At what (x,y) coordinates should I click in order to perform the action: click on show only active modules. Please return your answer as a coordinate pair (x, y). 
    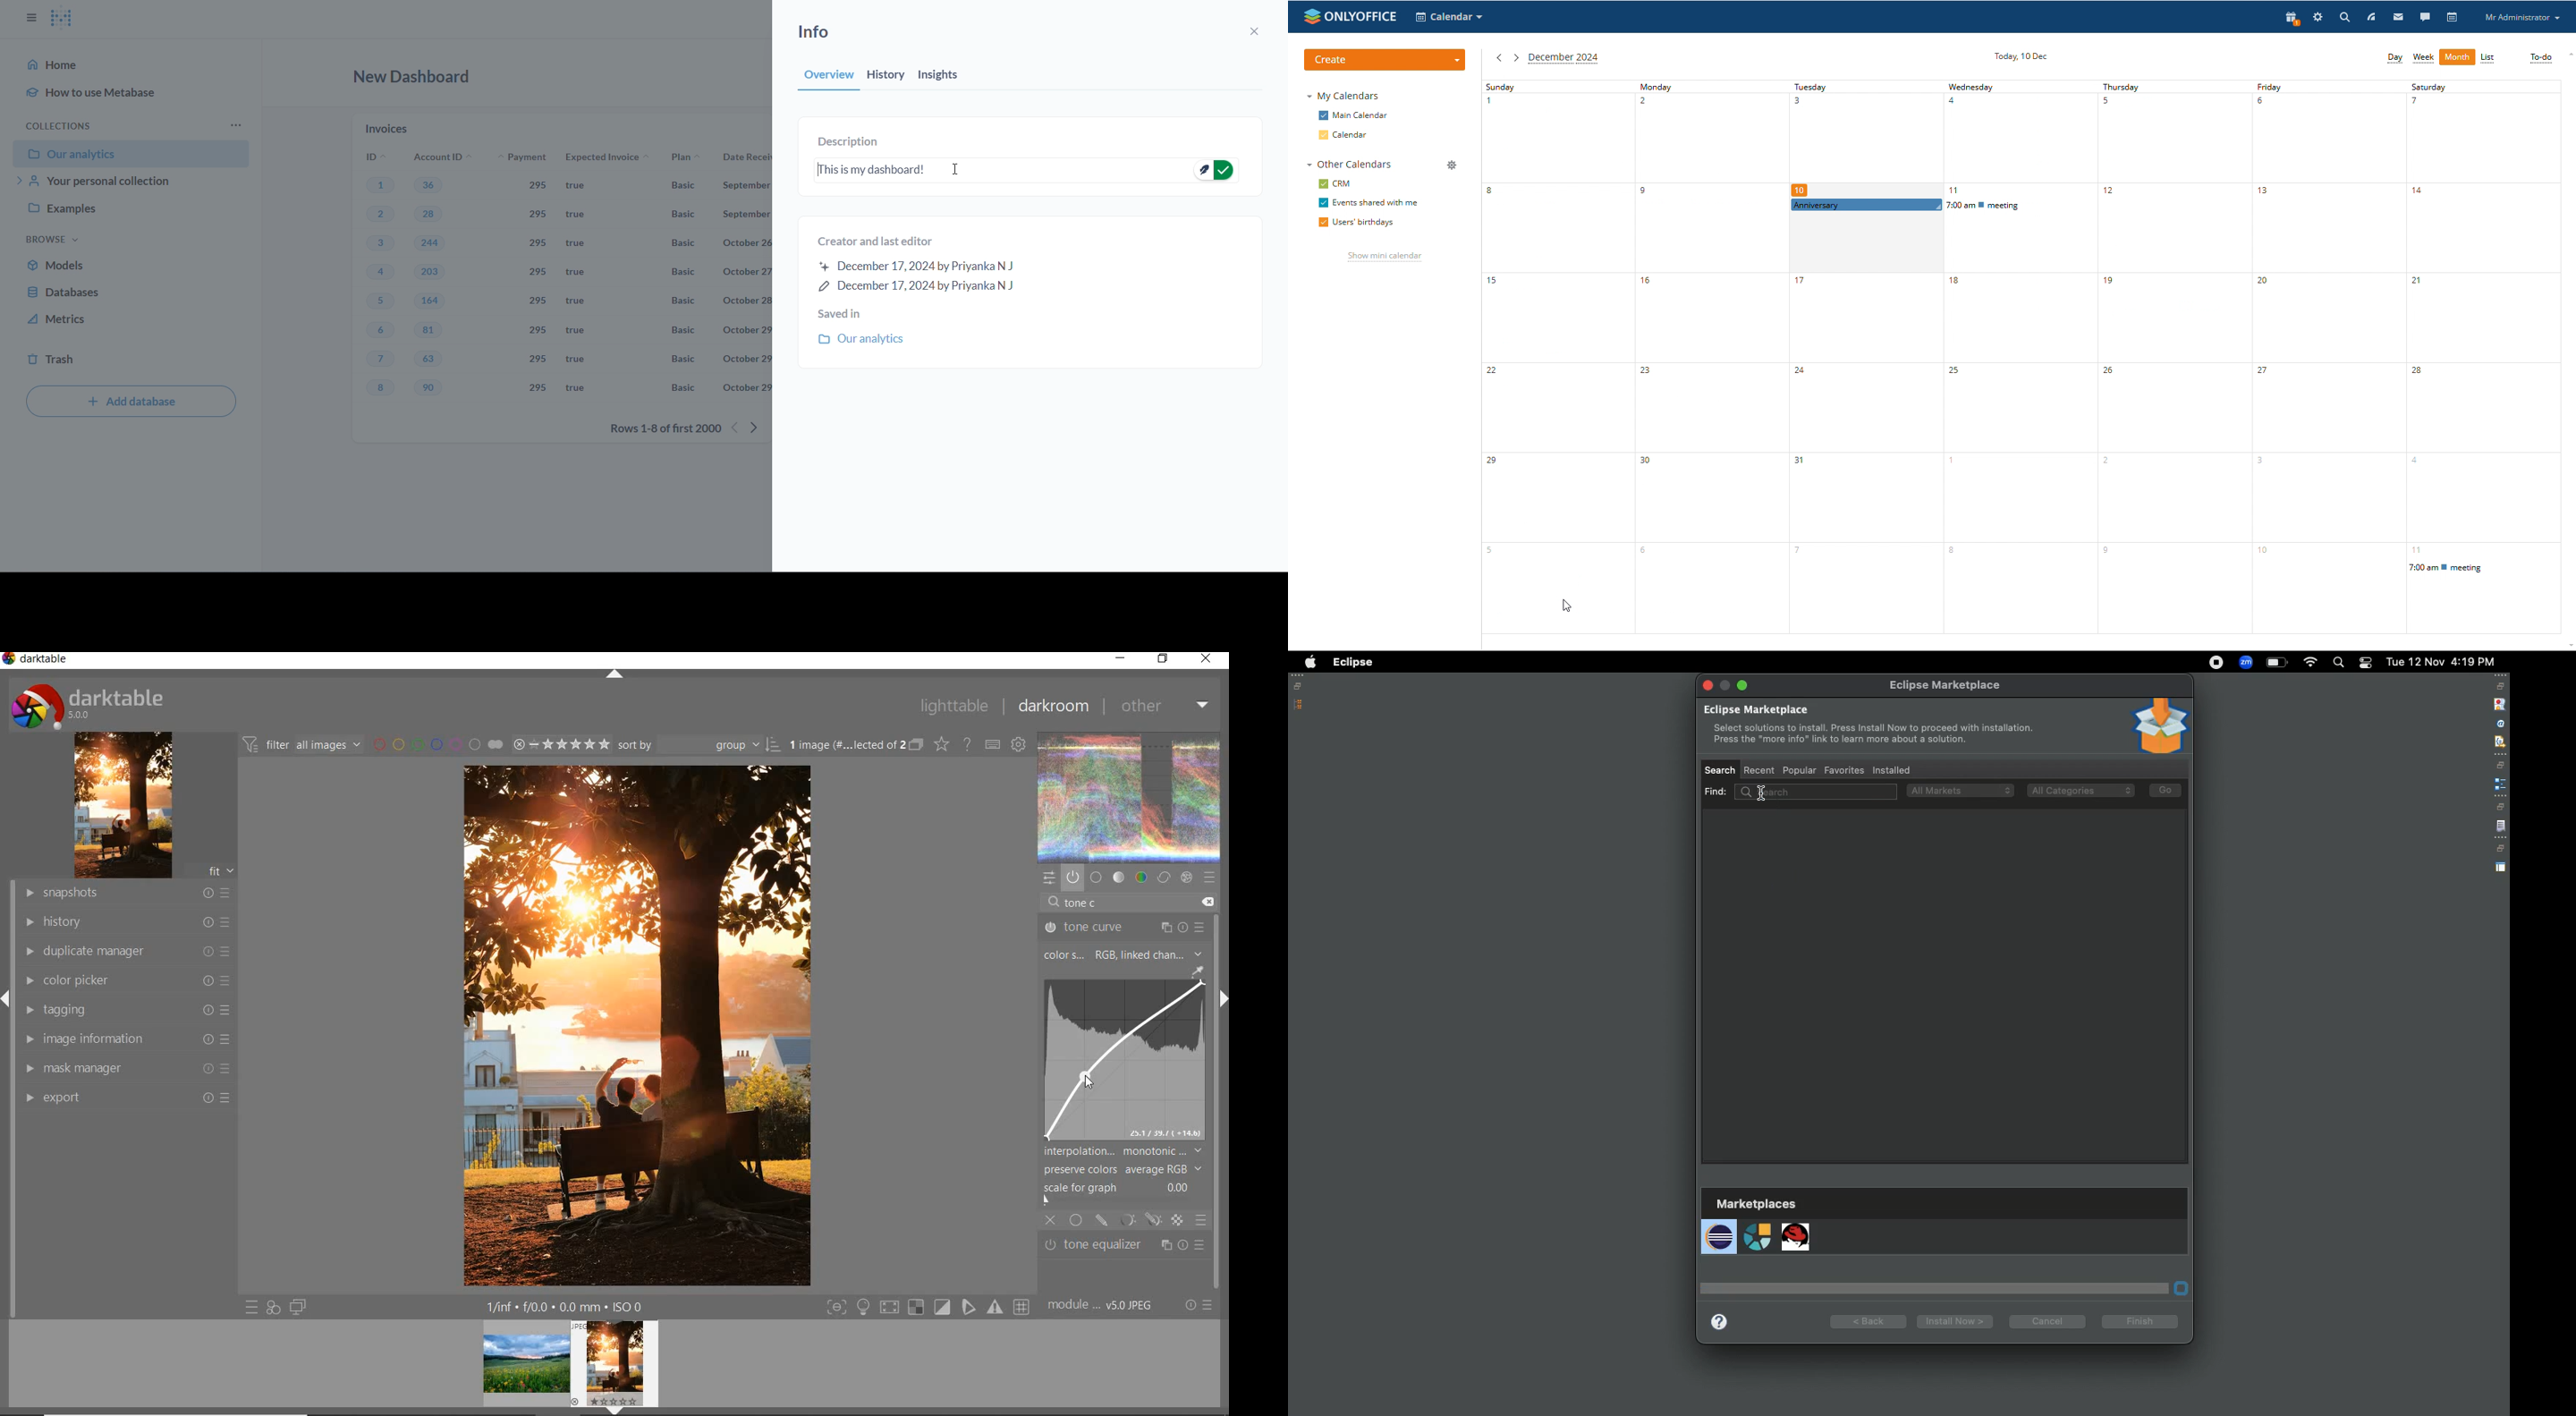
    Looking at the image, I should click on (1073, 877).